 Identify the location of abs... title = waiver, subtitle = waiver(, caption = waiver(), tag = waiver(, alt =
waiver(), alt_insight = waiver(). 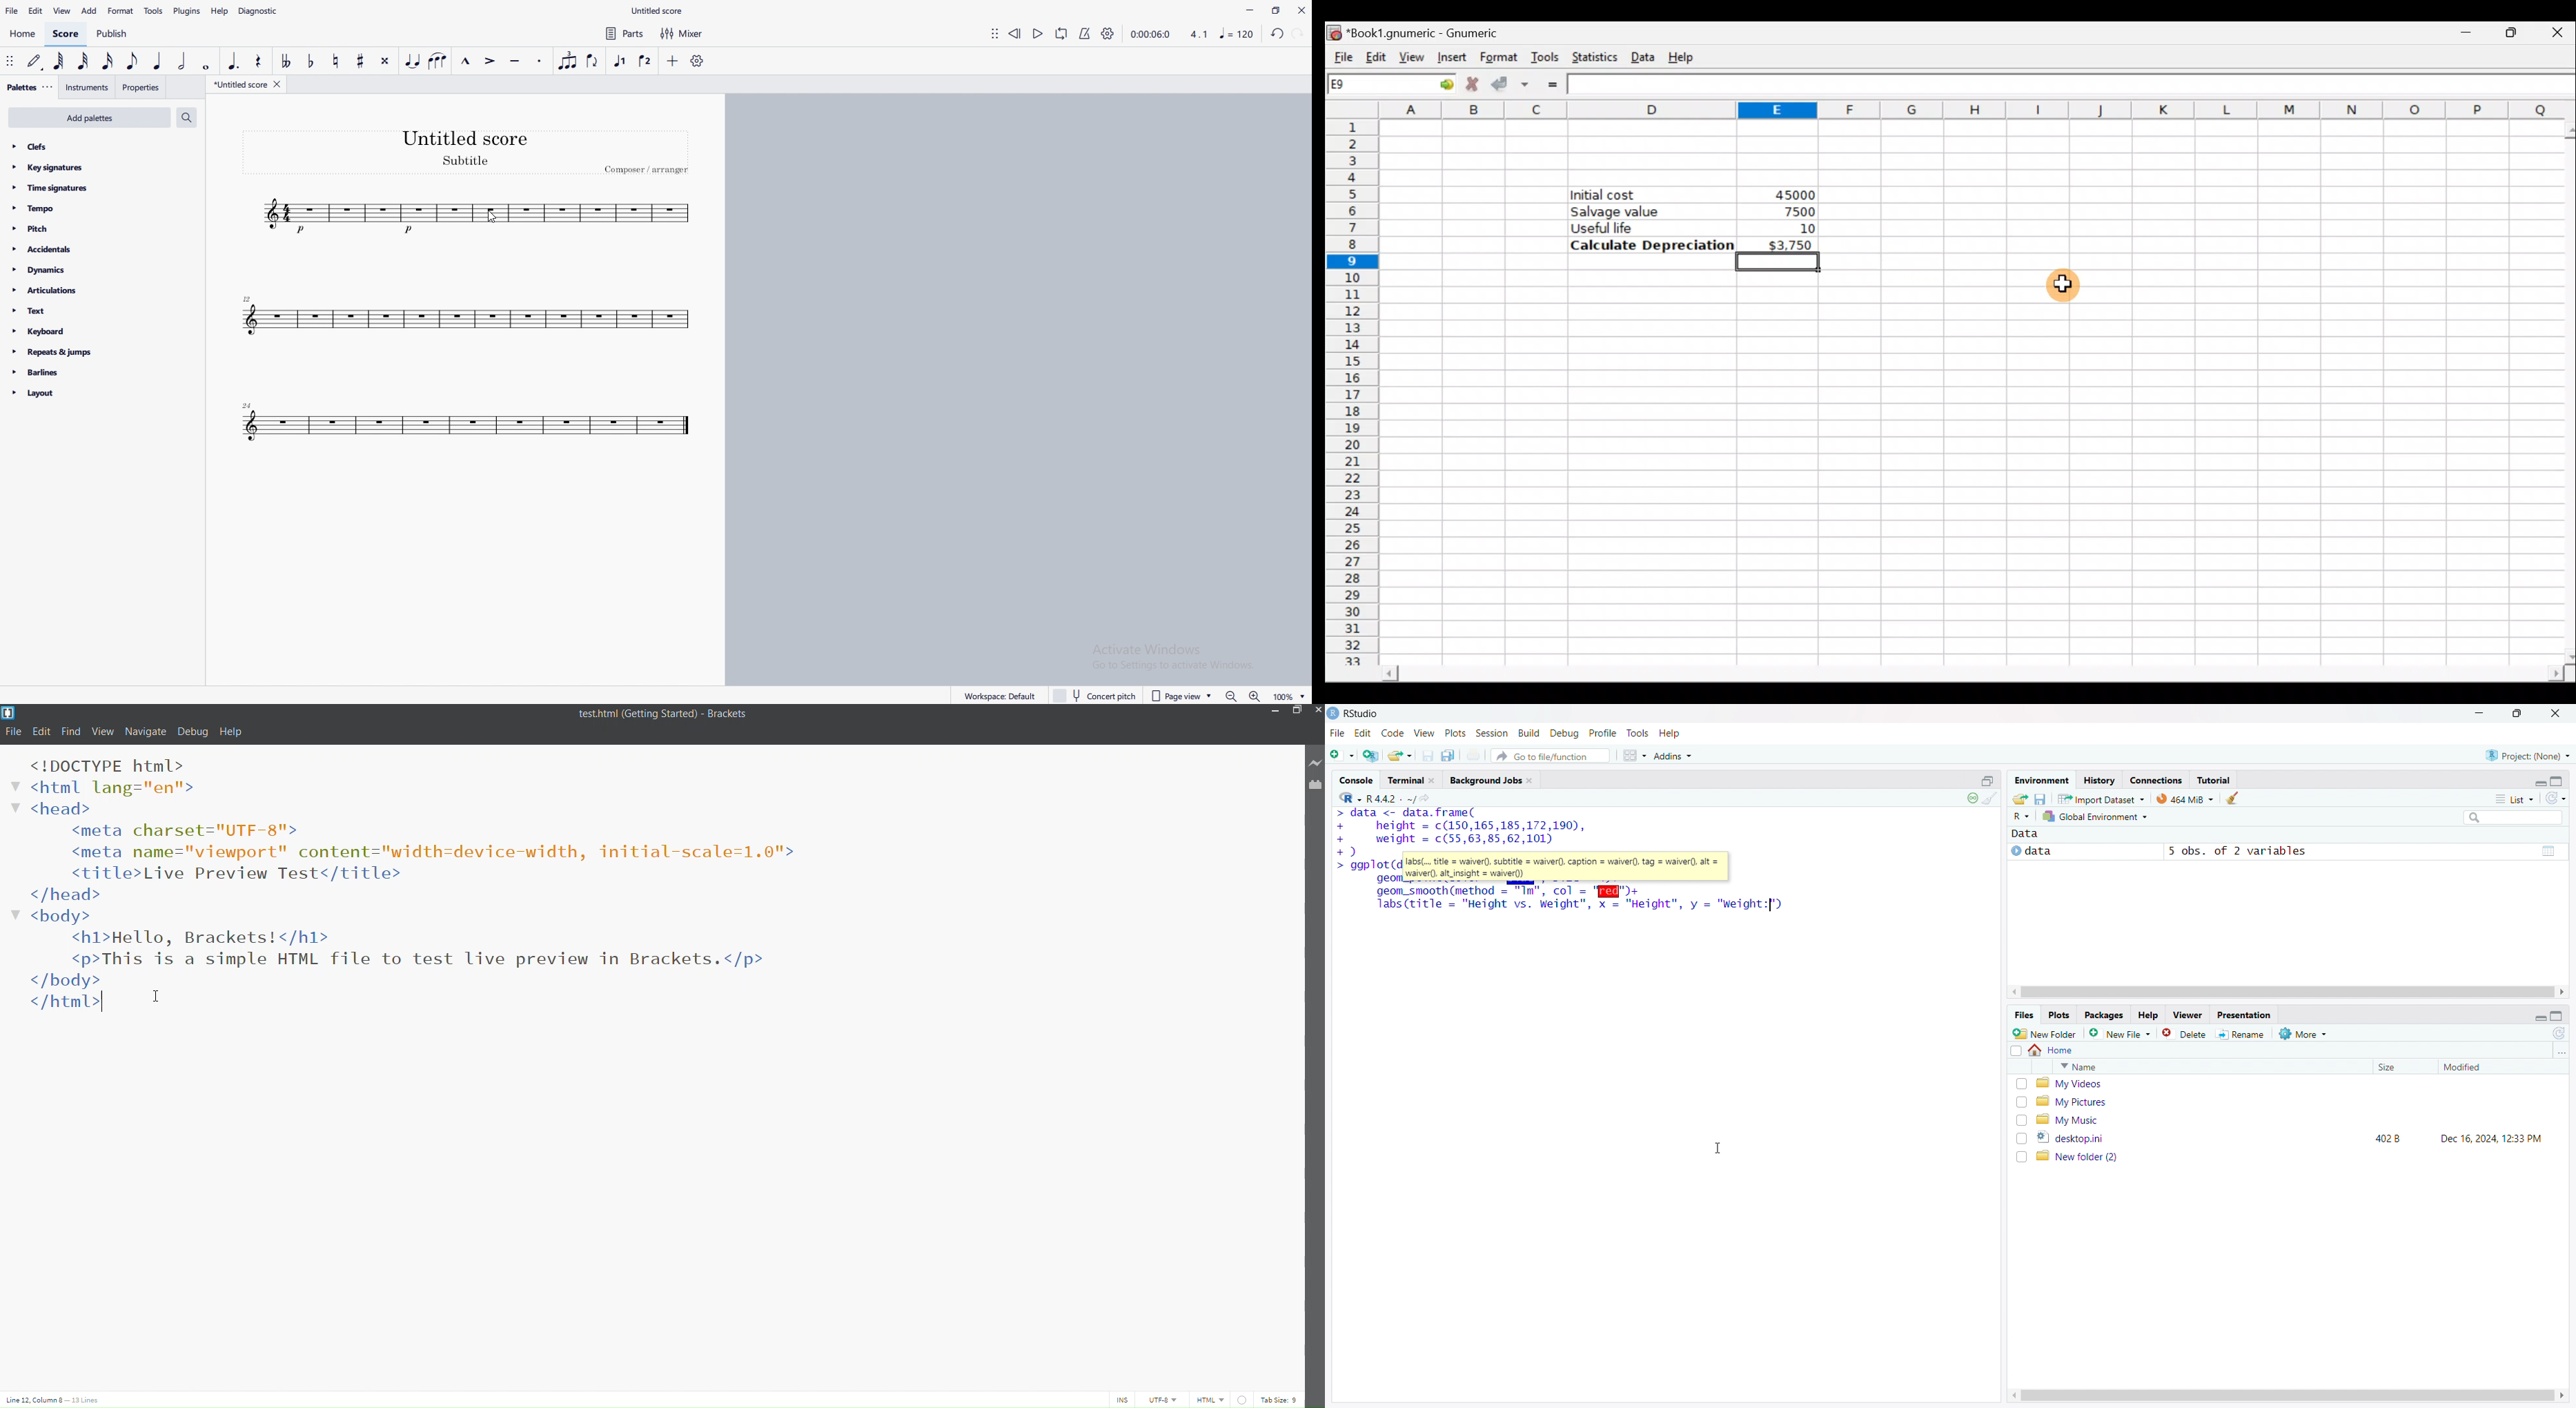
(1566, 867).